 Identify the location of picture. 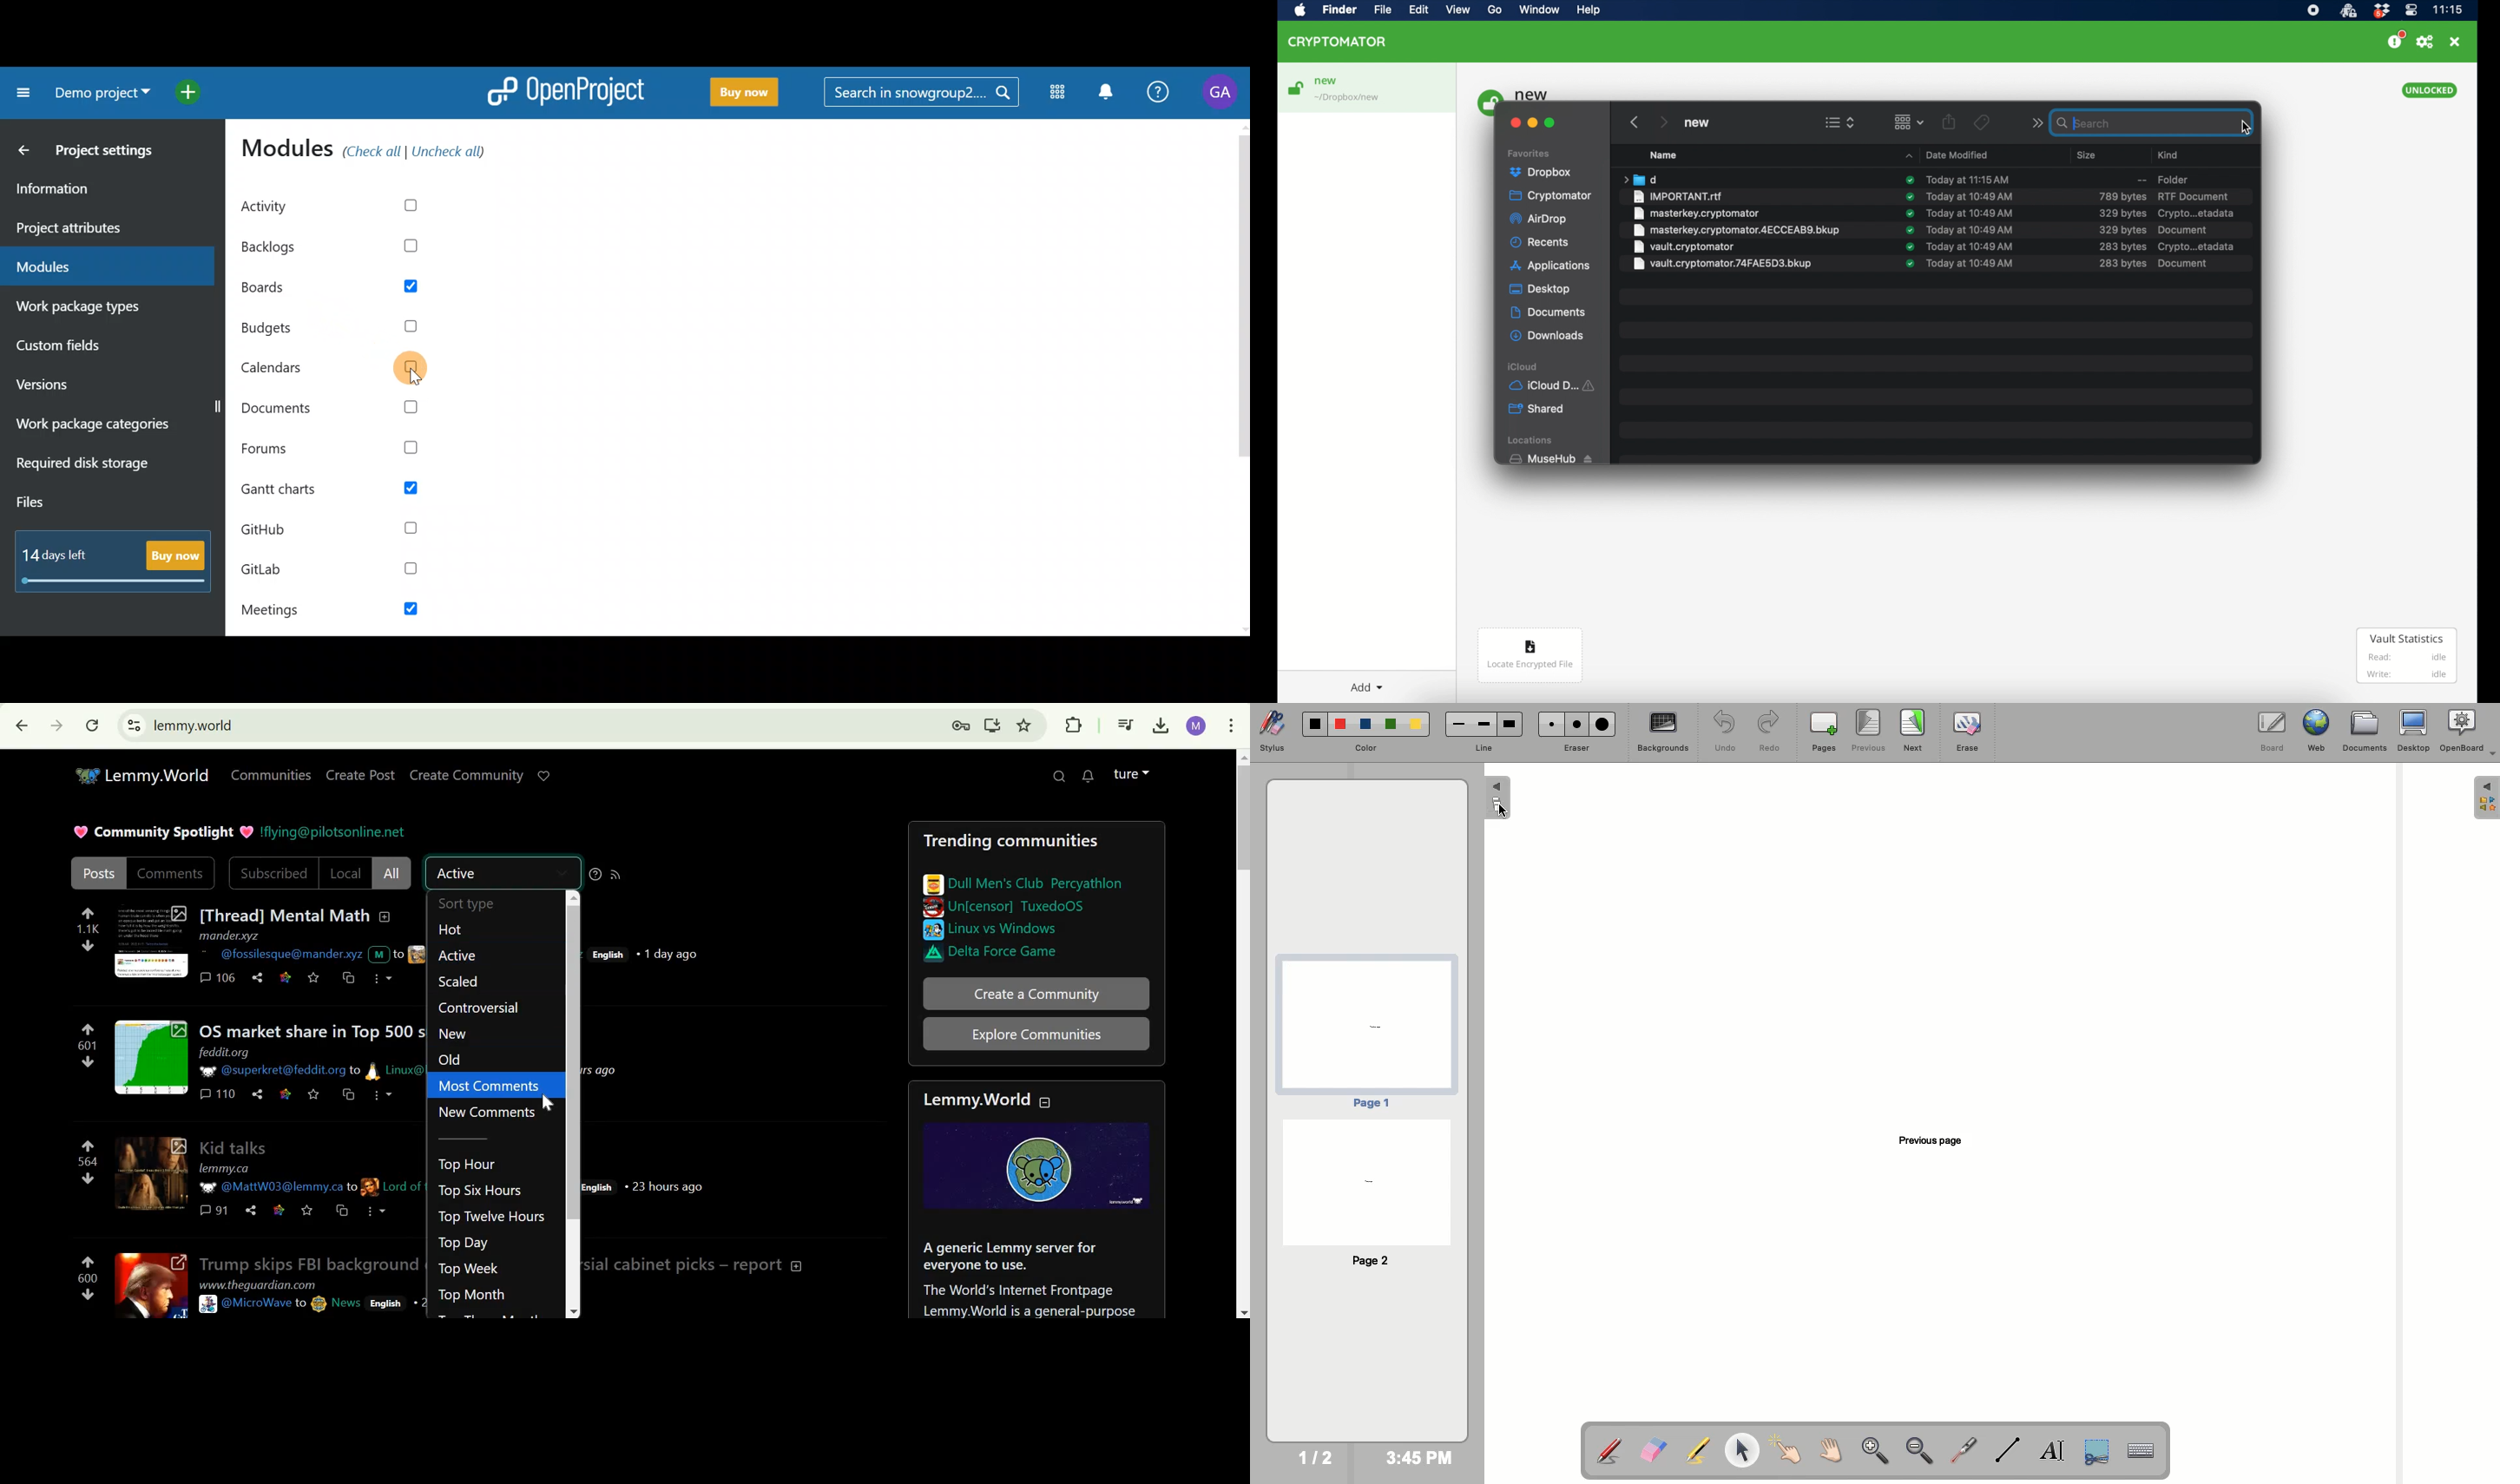
(207, 1187).